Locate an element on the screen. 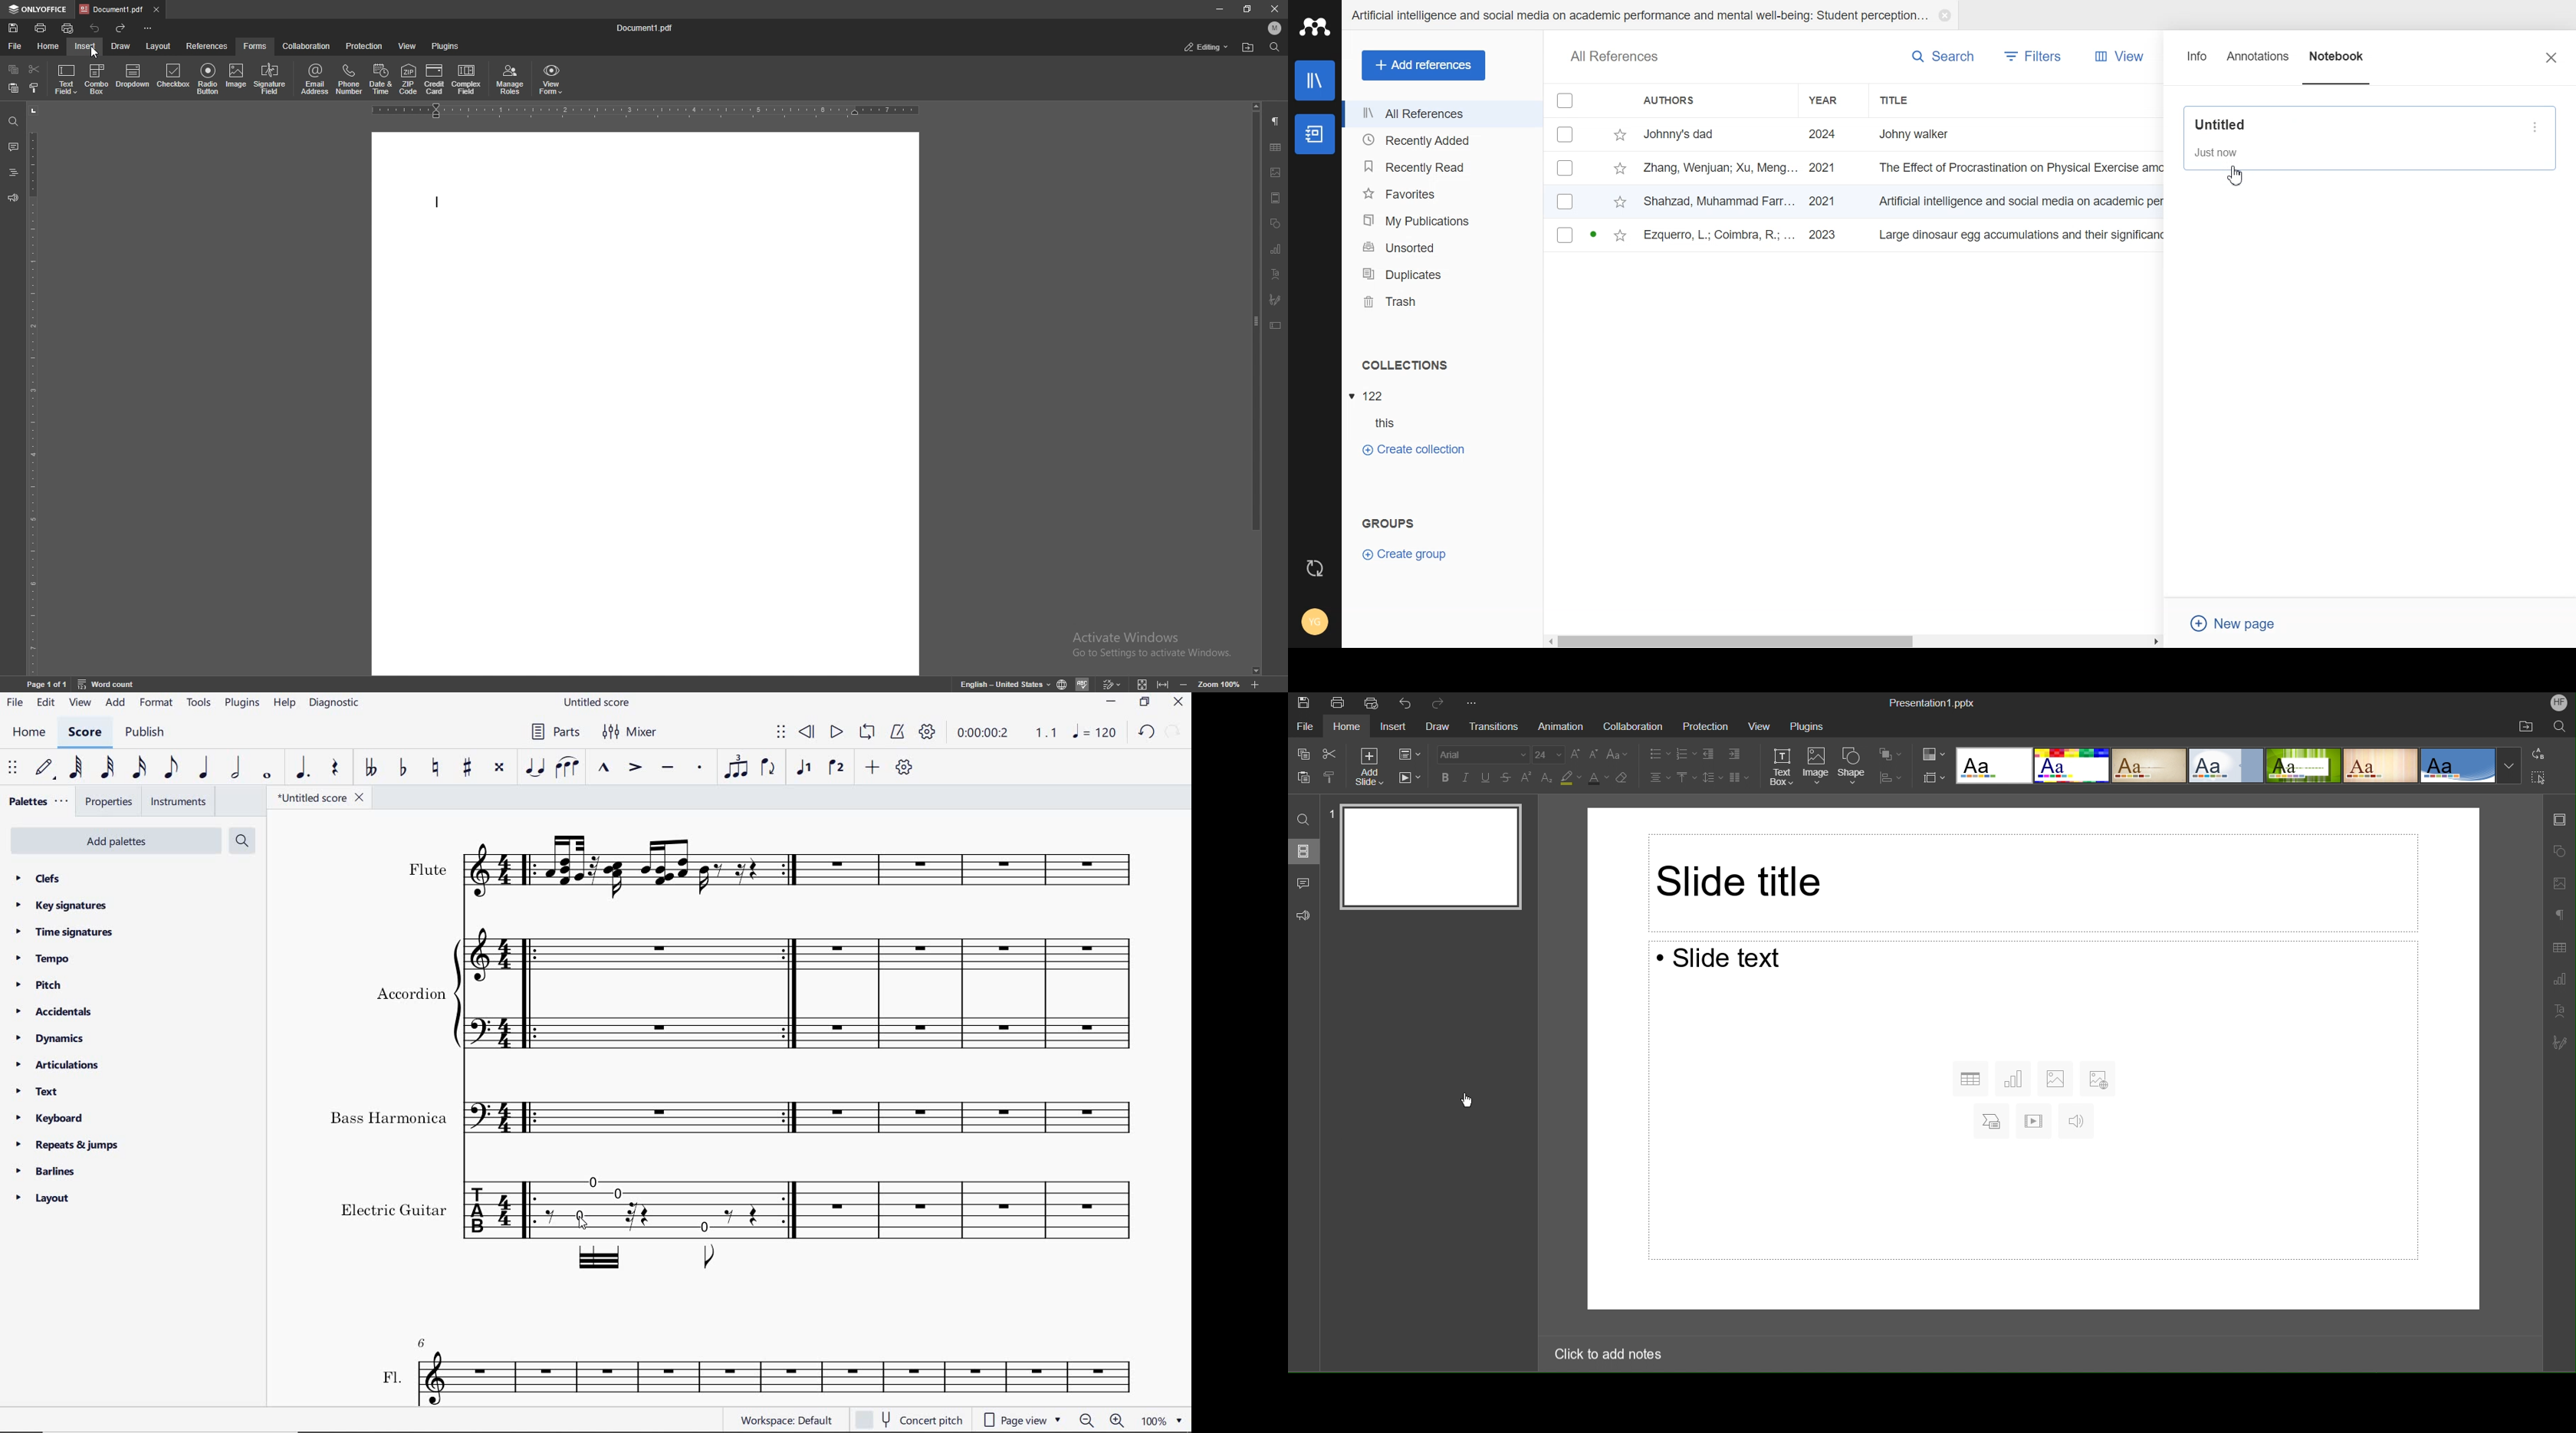 This screenshot has width=2576, height=1456. Recently Added is located at coordinates (1442, 139).